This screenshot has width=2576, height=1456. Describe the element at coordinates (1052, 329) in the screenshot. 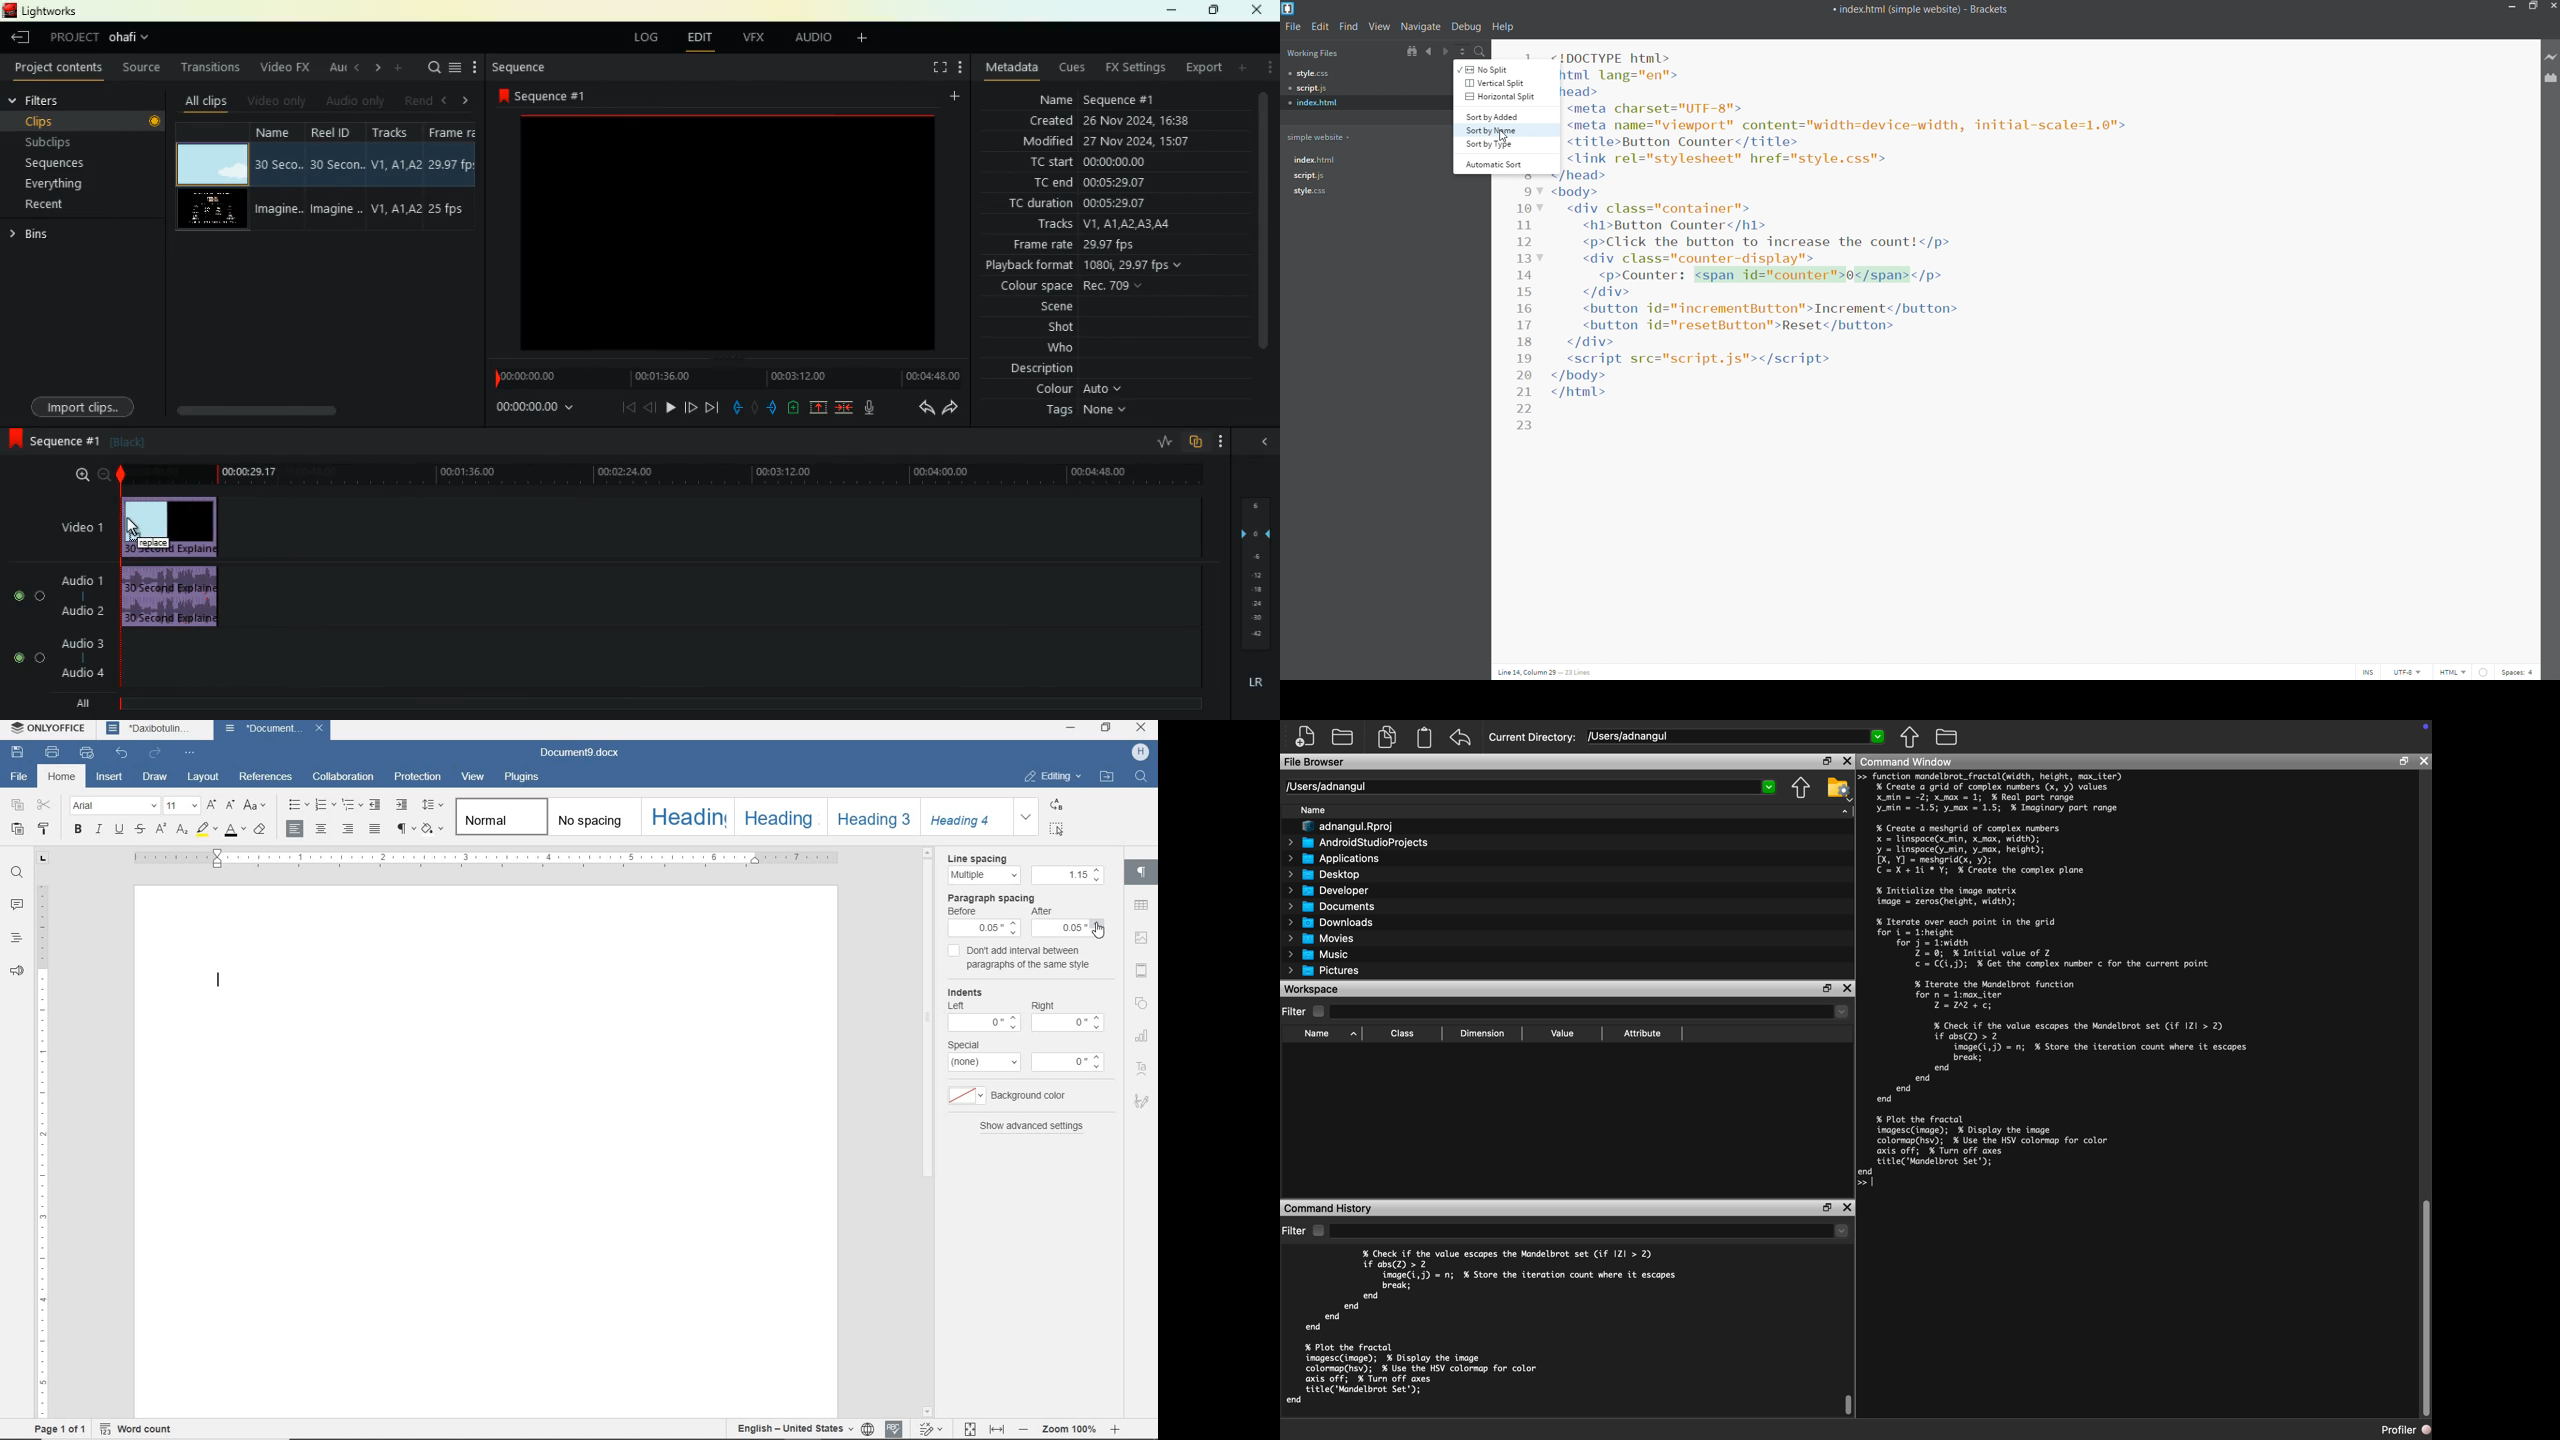

I see `shot` at that location.